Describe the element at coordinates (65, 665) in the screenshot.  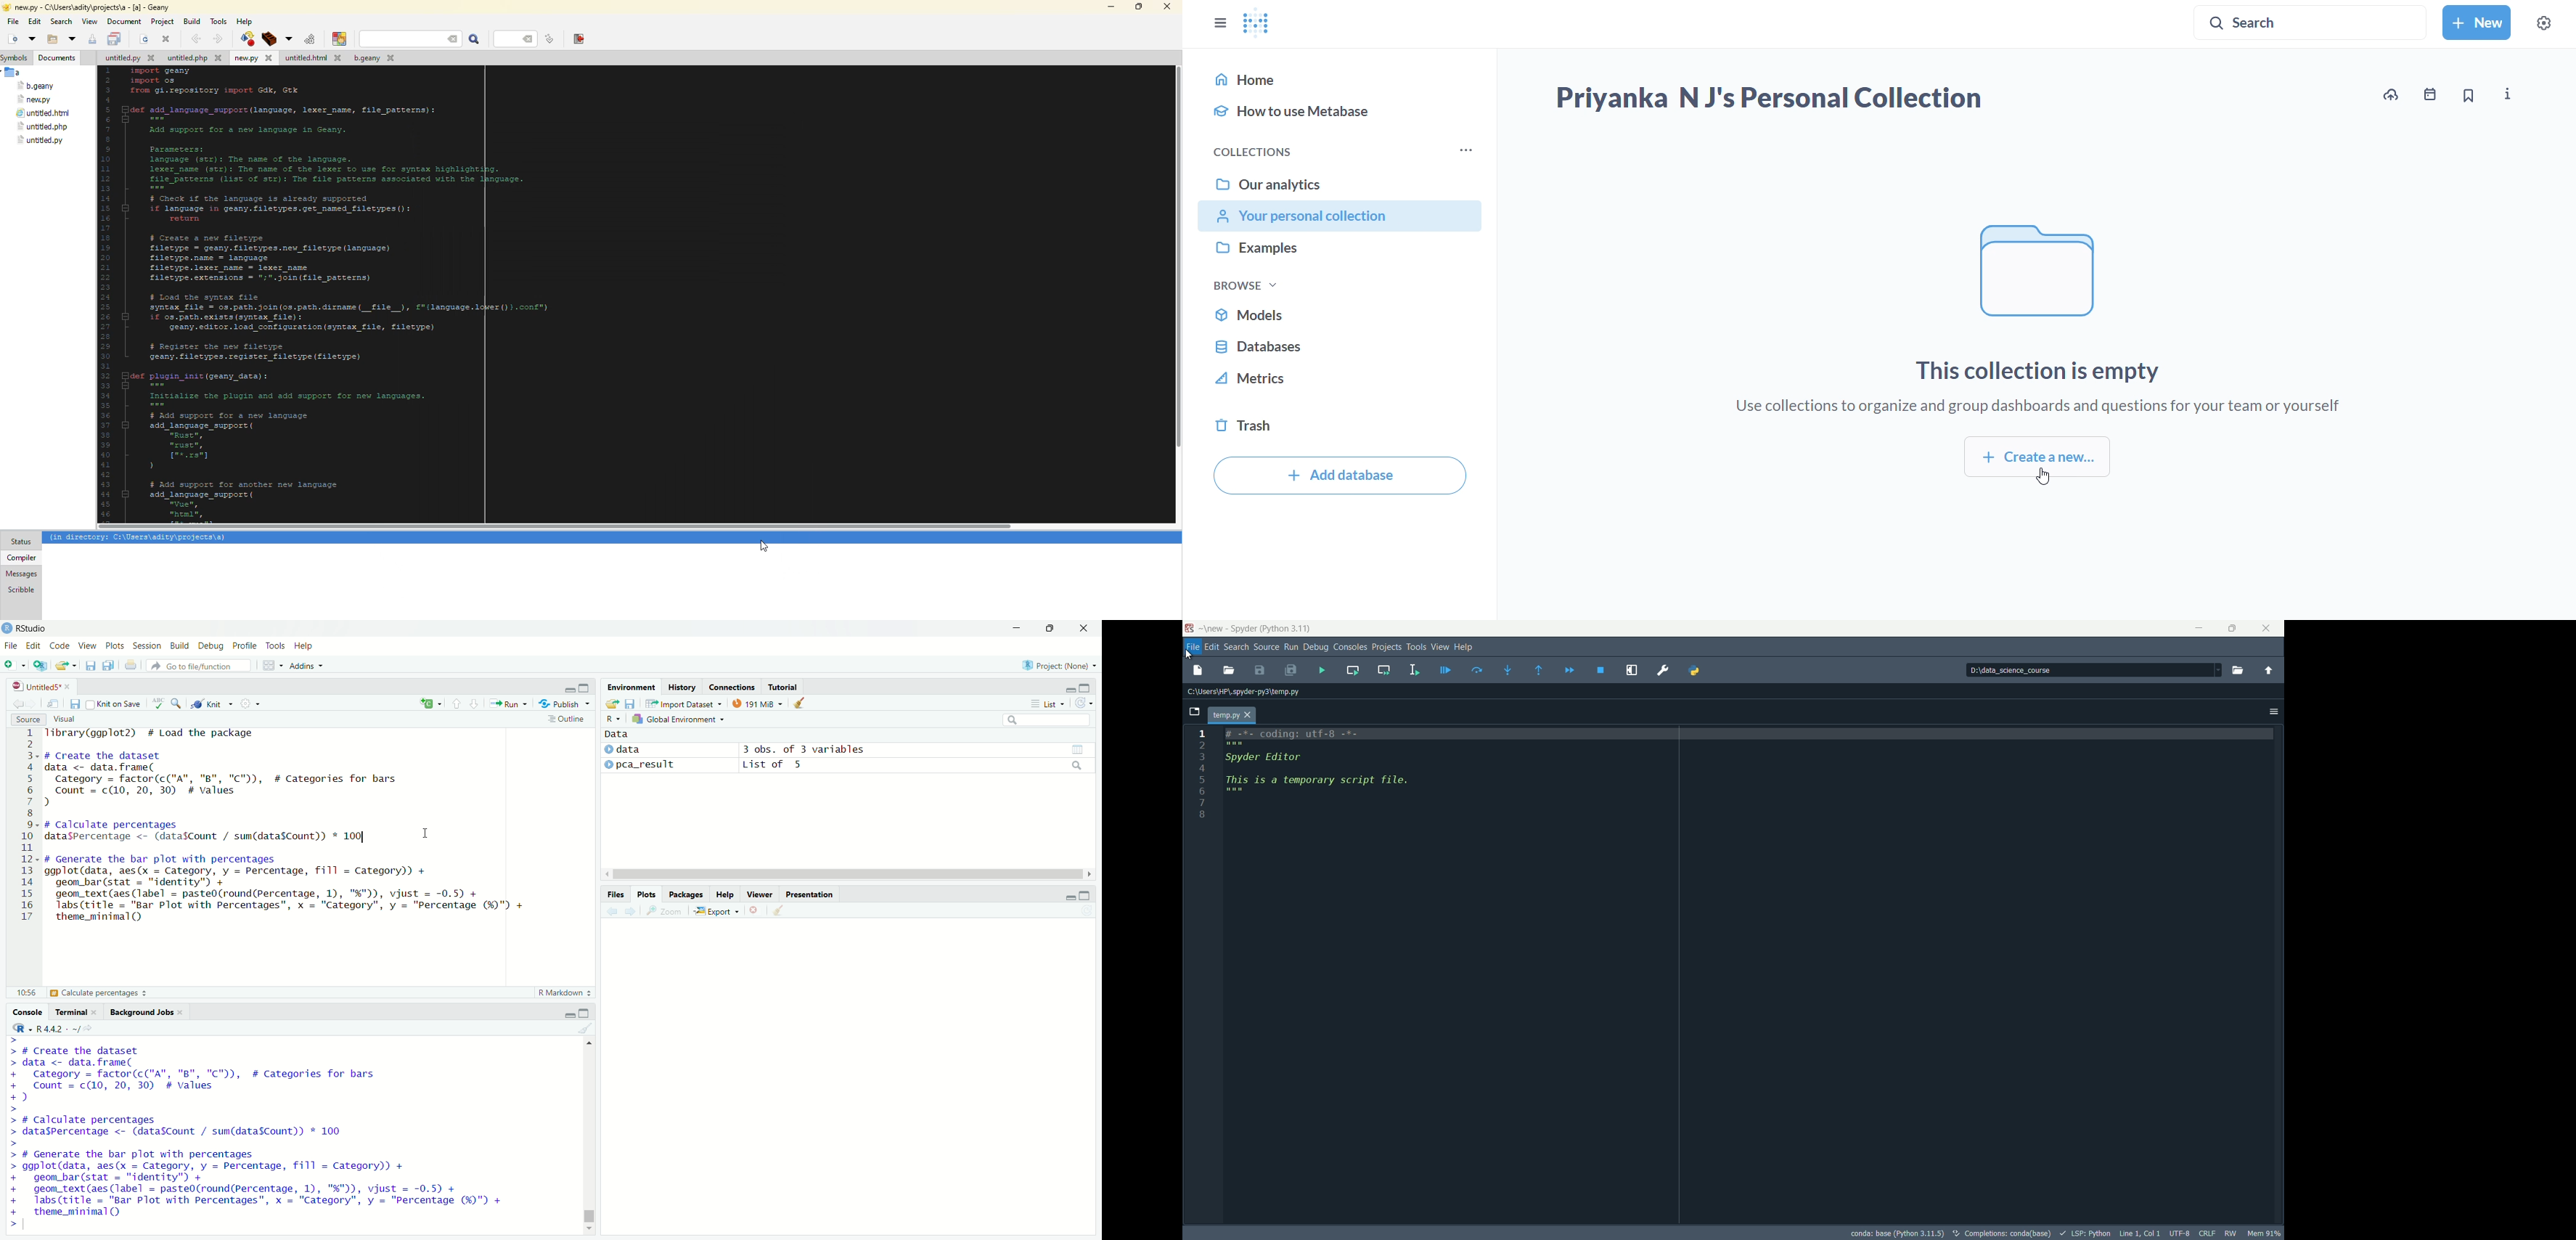
I see `open an existing file` at that location.